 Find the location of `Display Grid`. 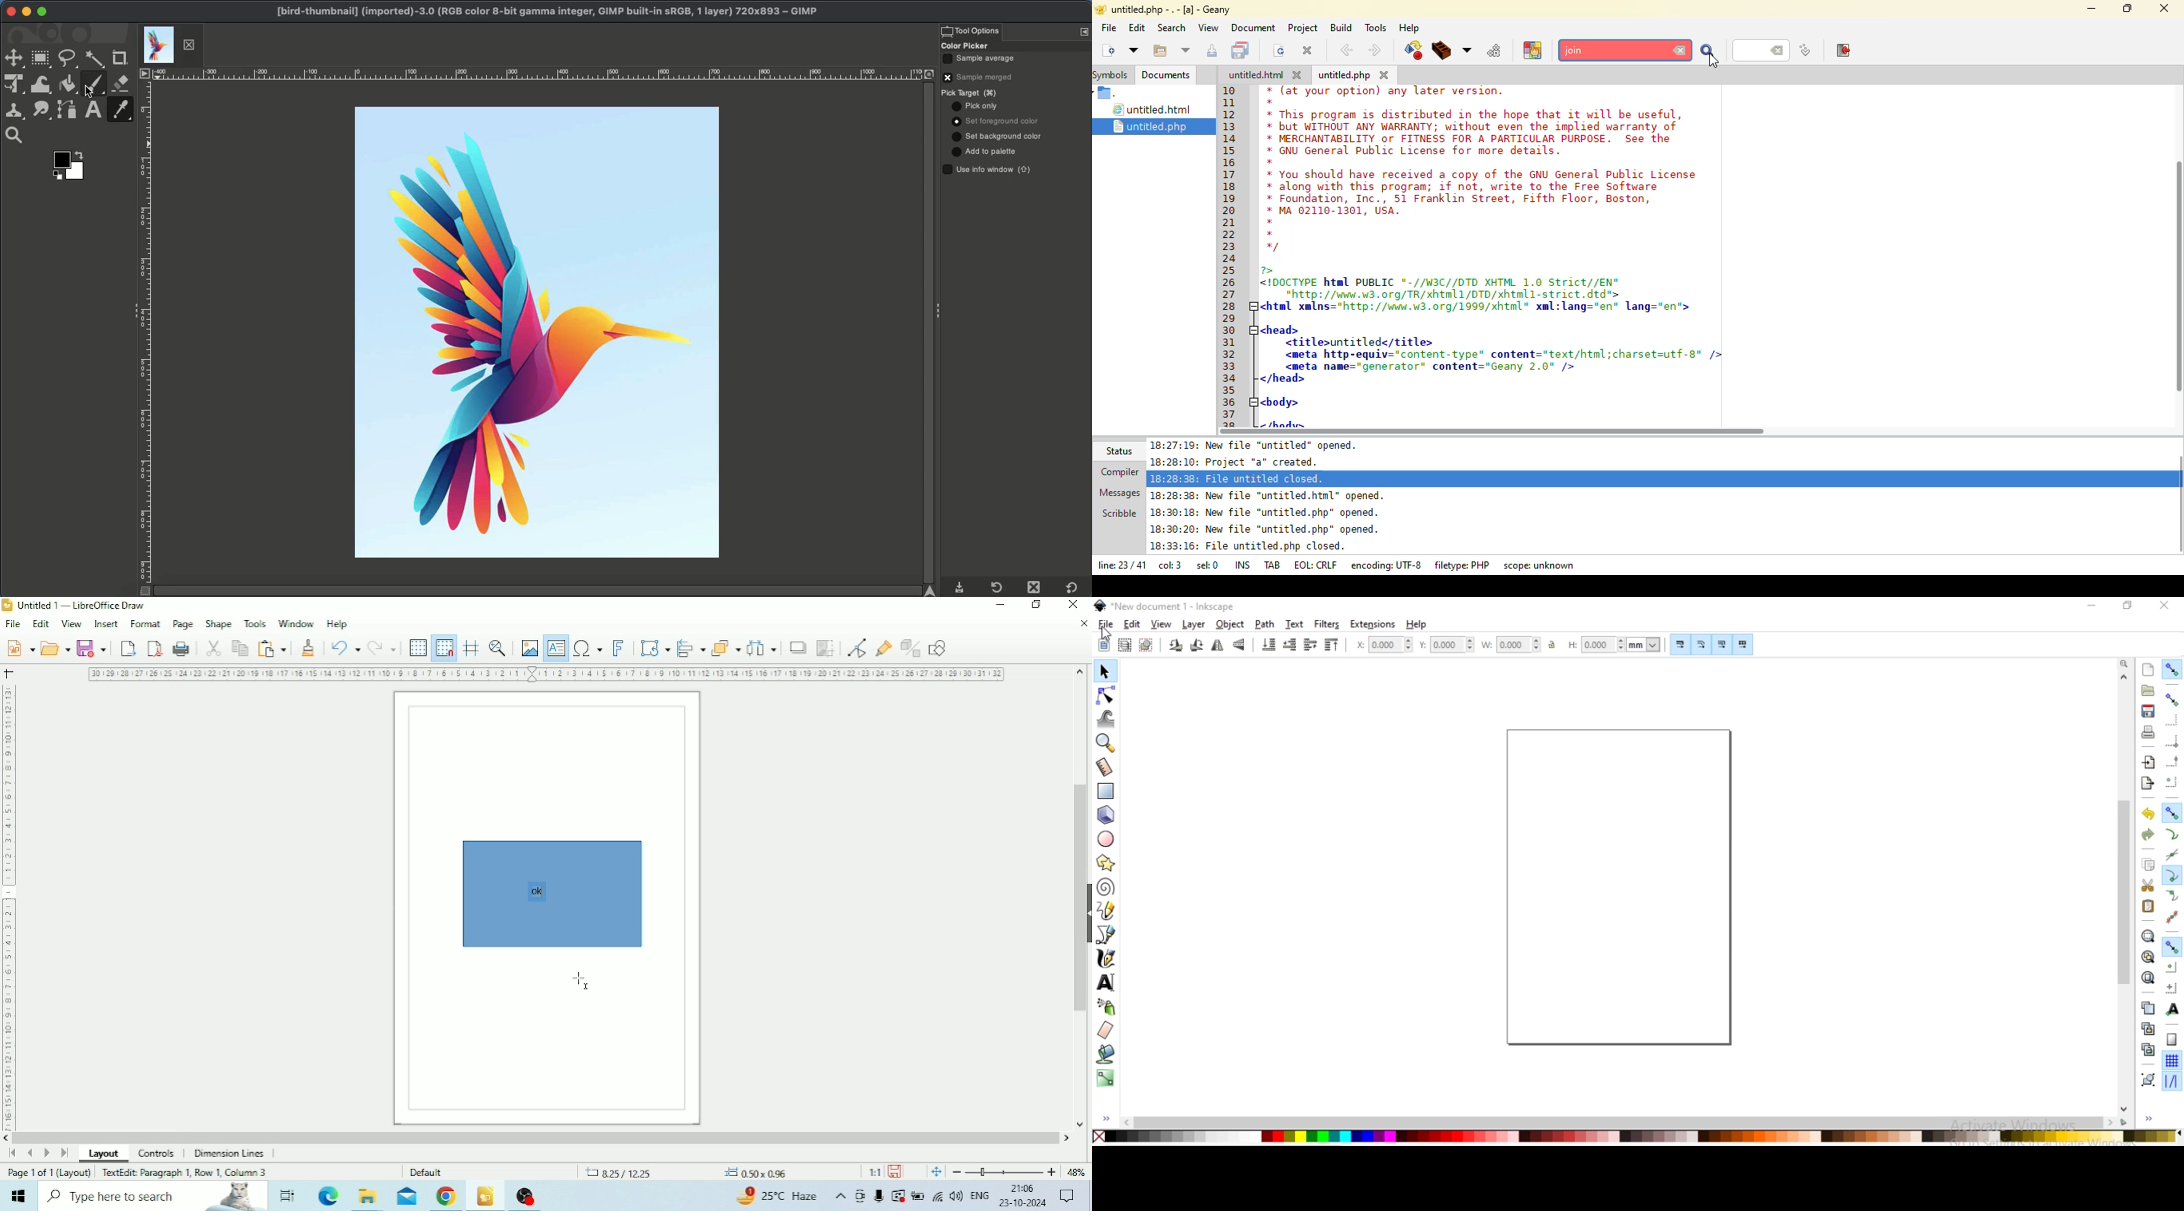

Display Grid is located at coordinates (419, 648).